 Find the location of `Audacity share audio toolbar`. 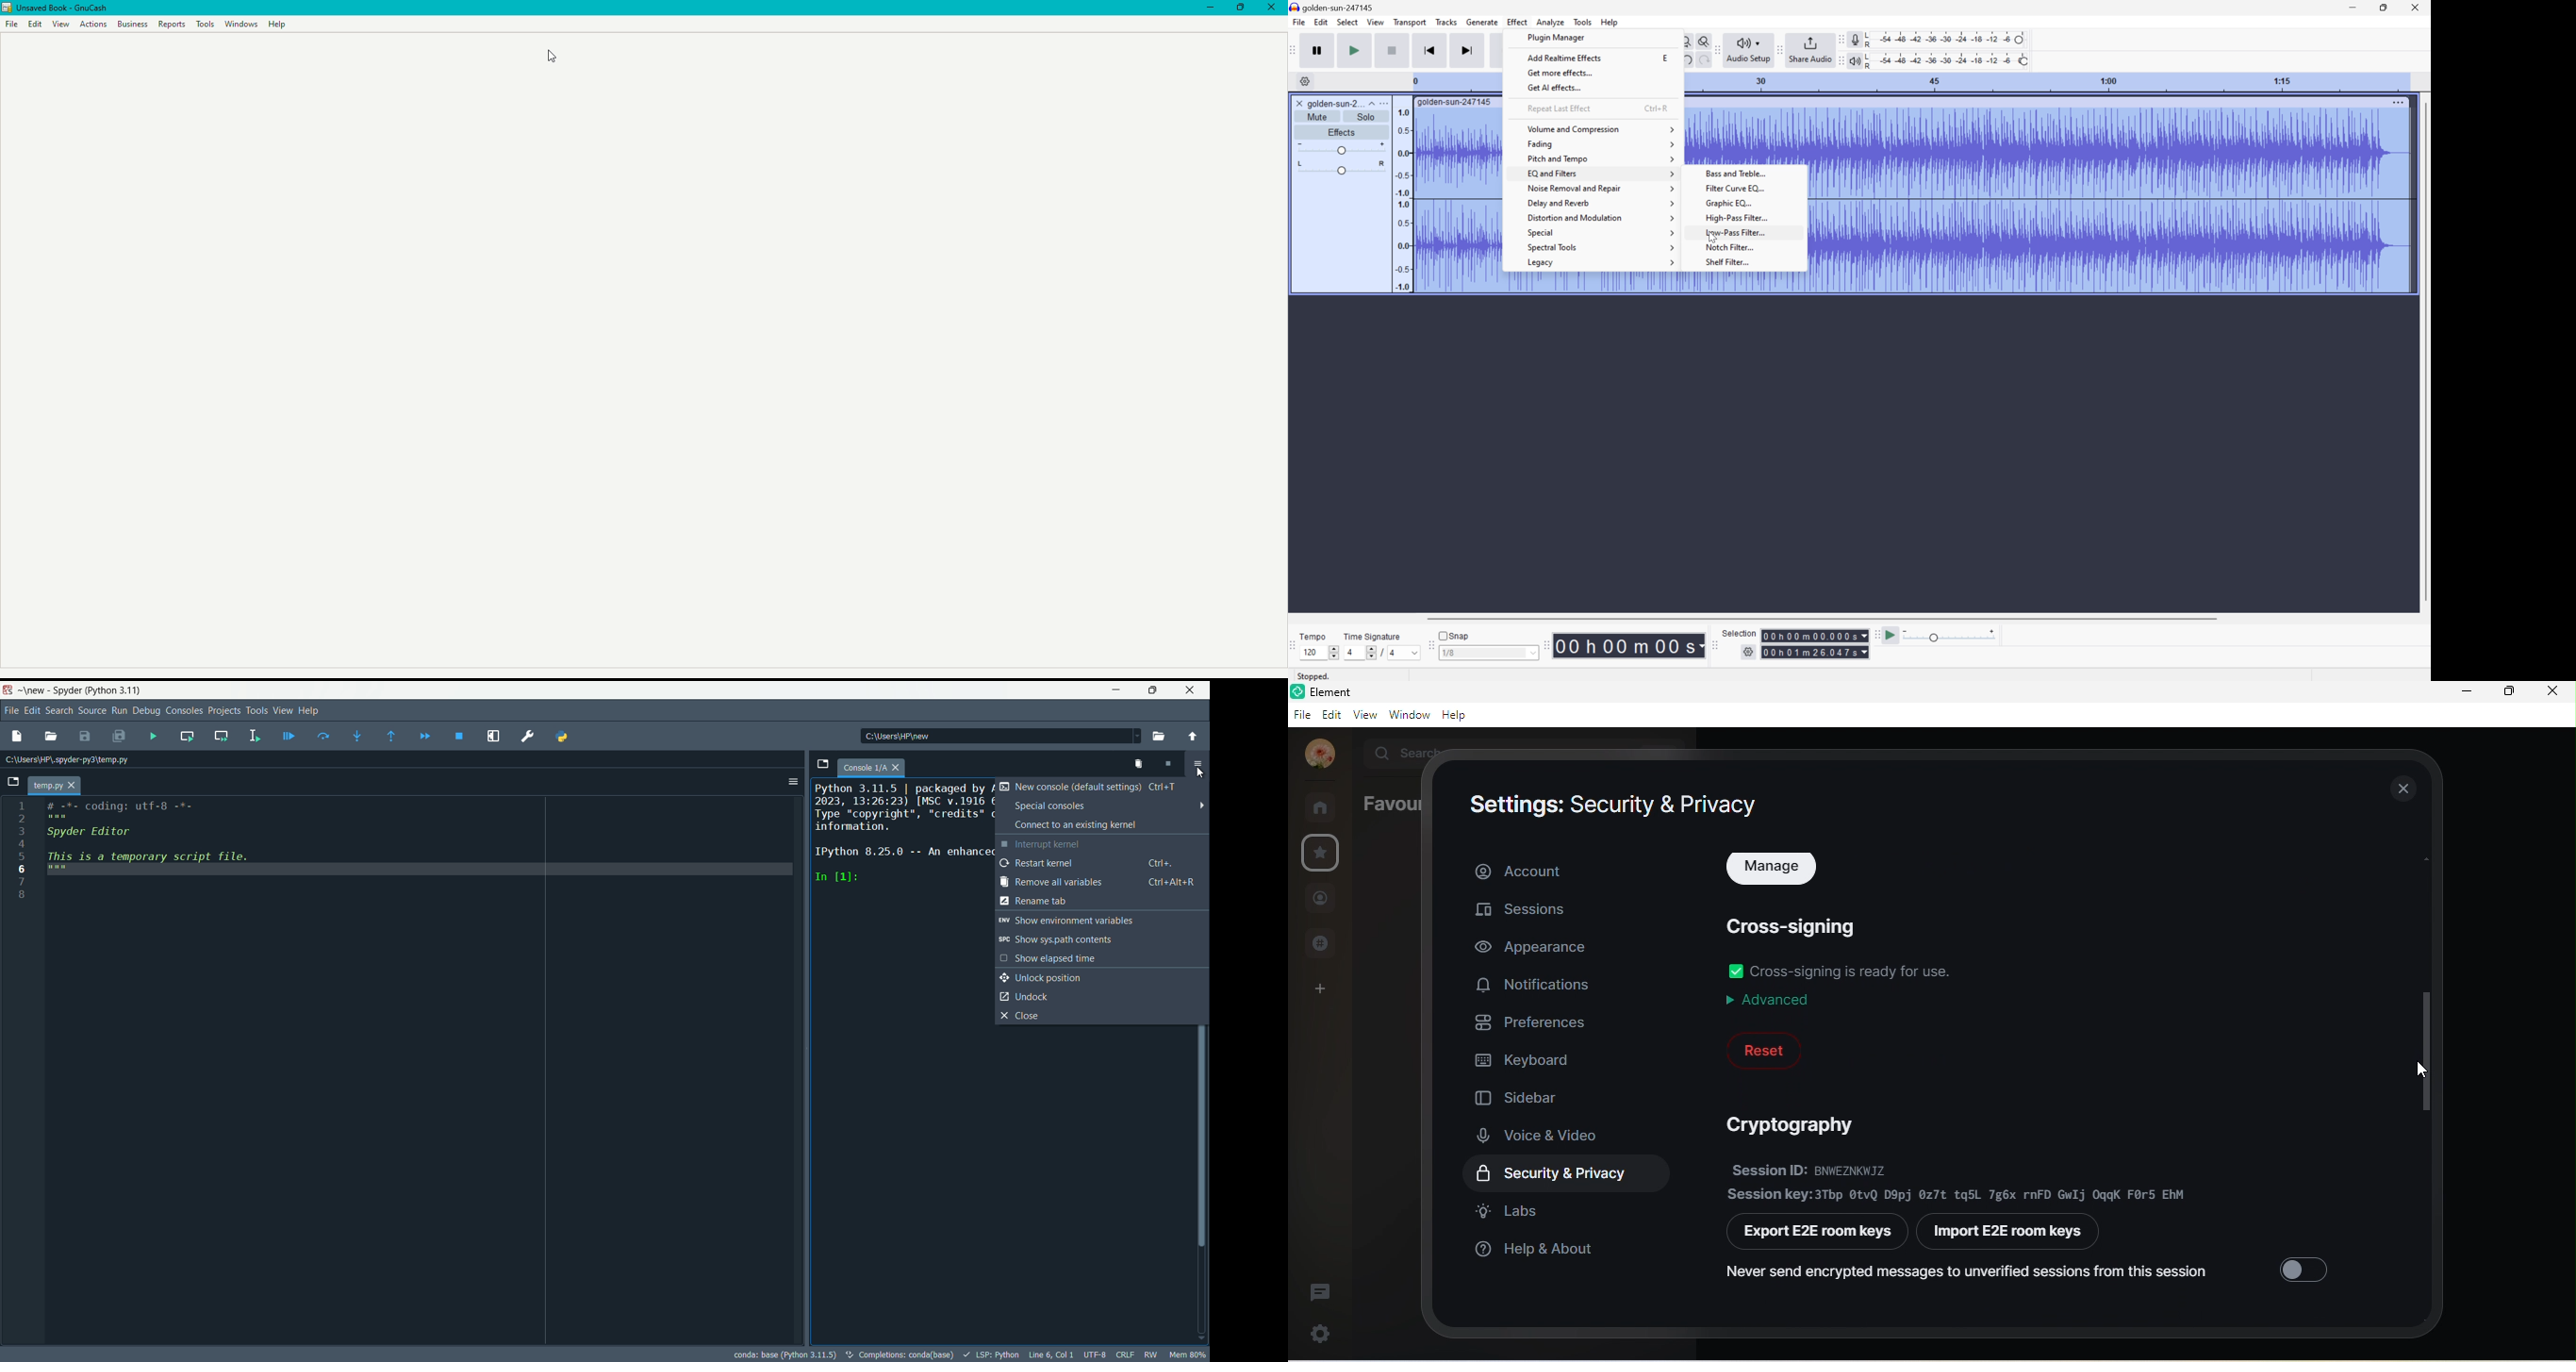

Audacity share audio toolbar is located at coordinates (1781, 49).